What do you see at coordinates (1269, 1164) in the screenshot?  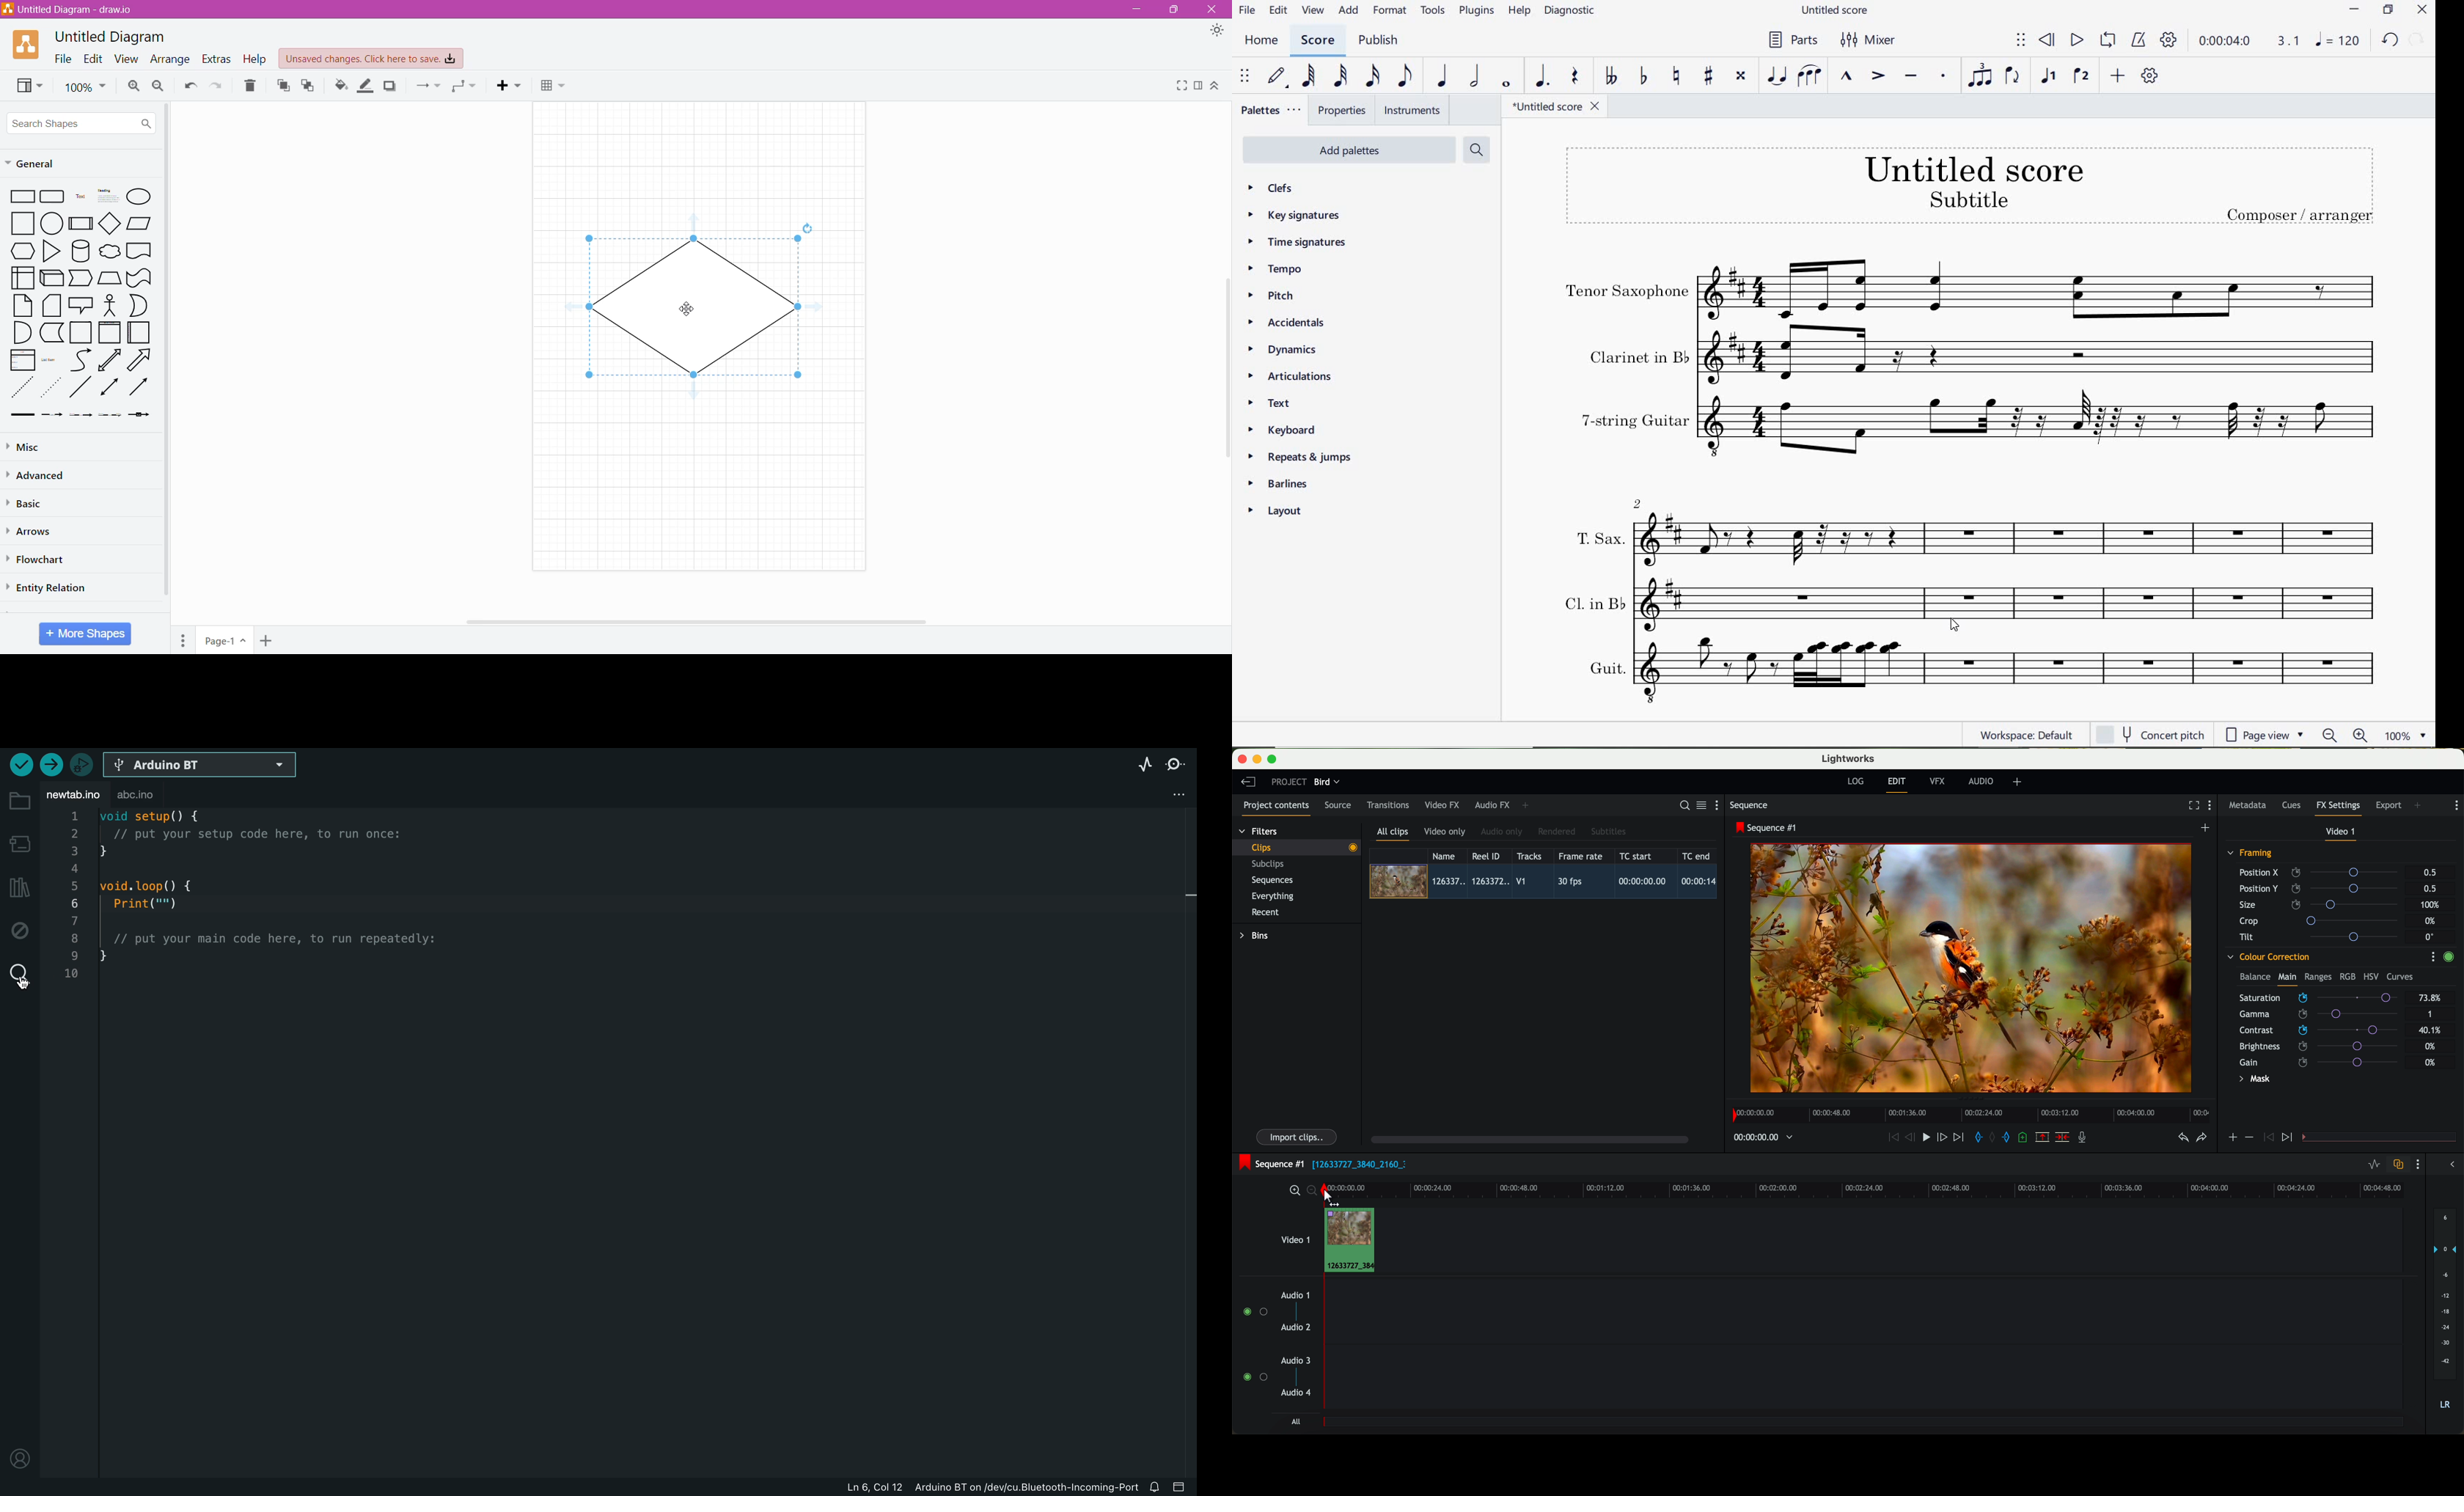 I see `sequence #1` at bounding box center [1269, 1164].